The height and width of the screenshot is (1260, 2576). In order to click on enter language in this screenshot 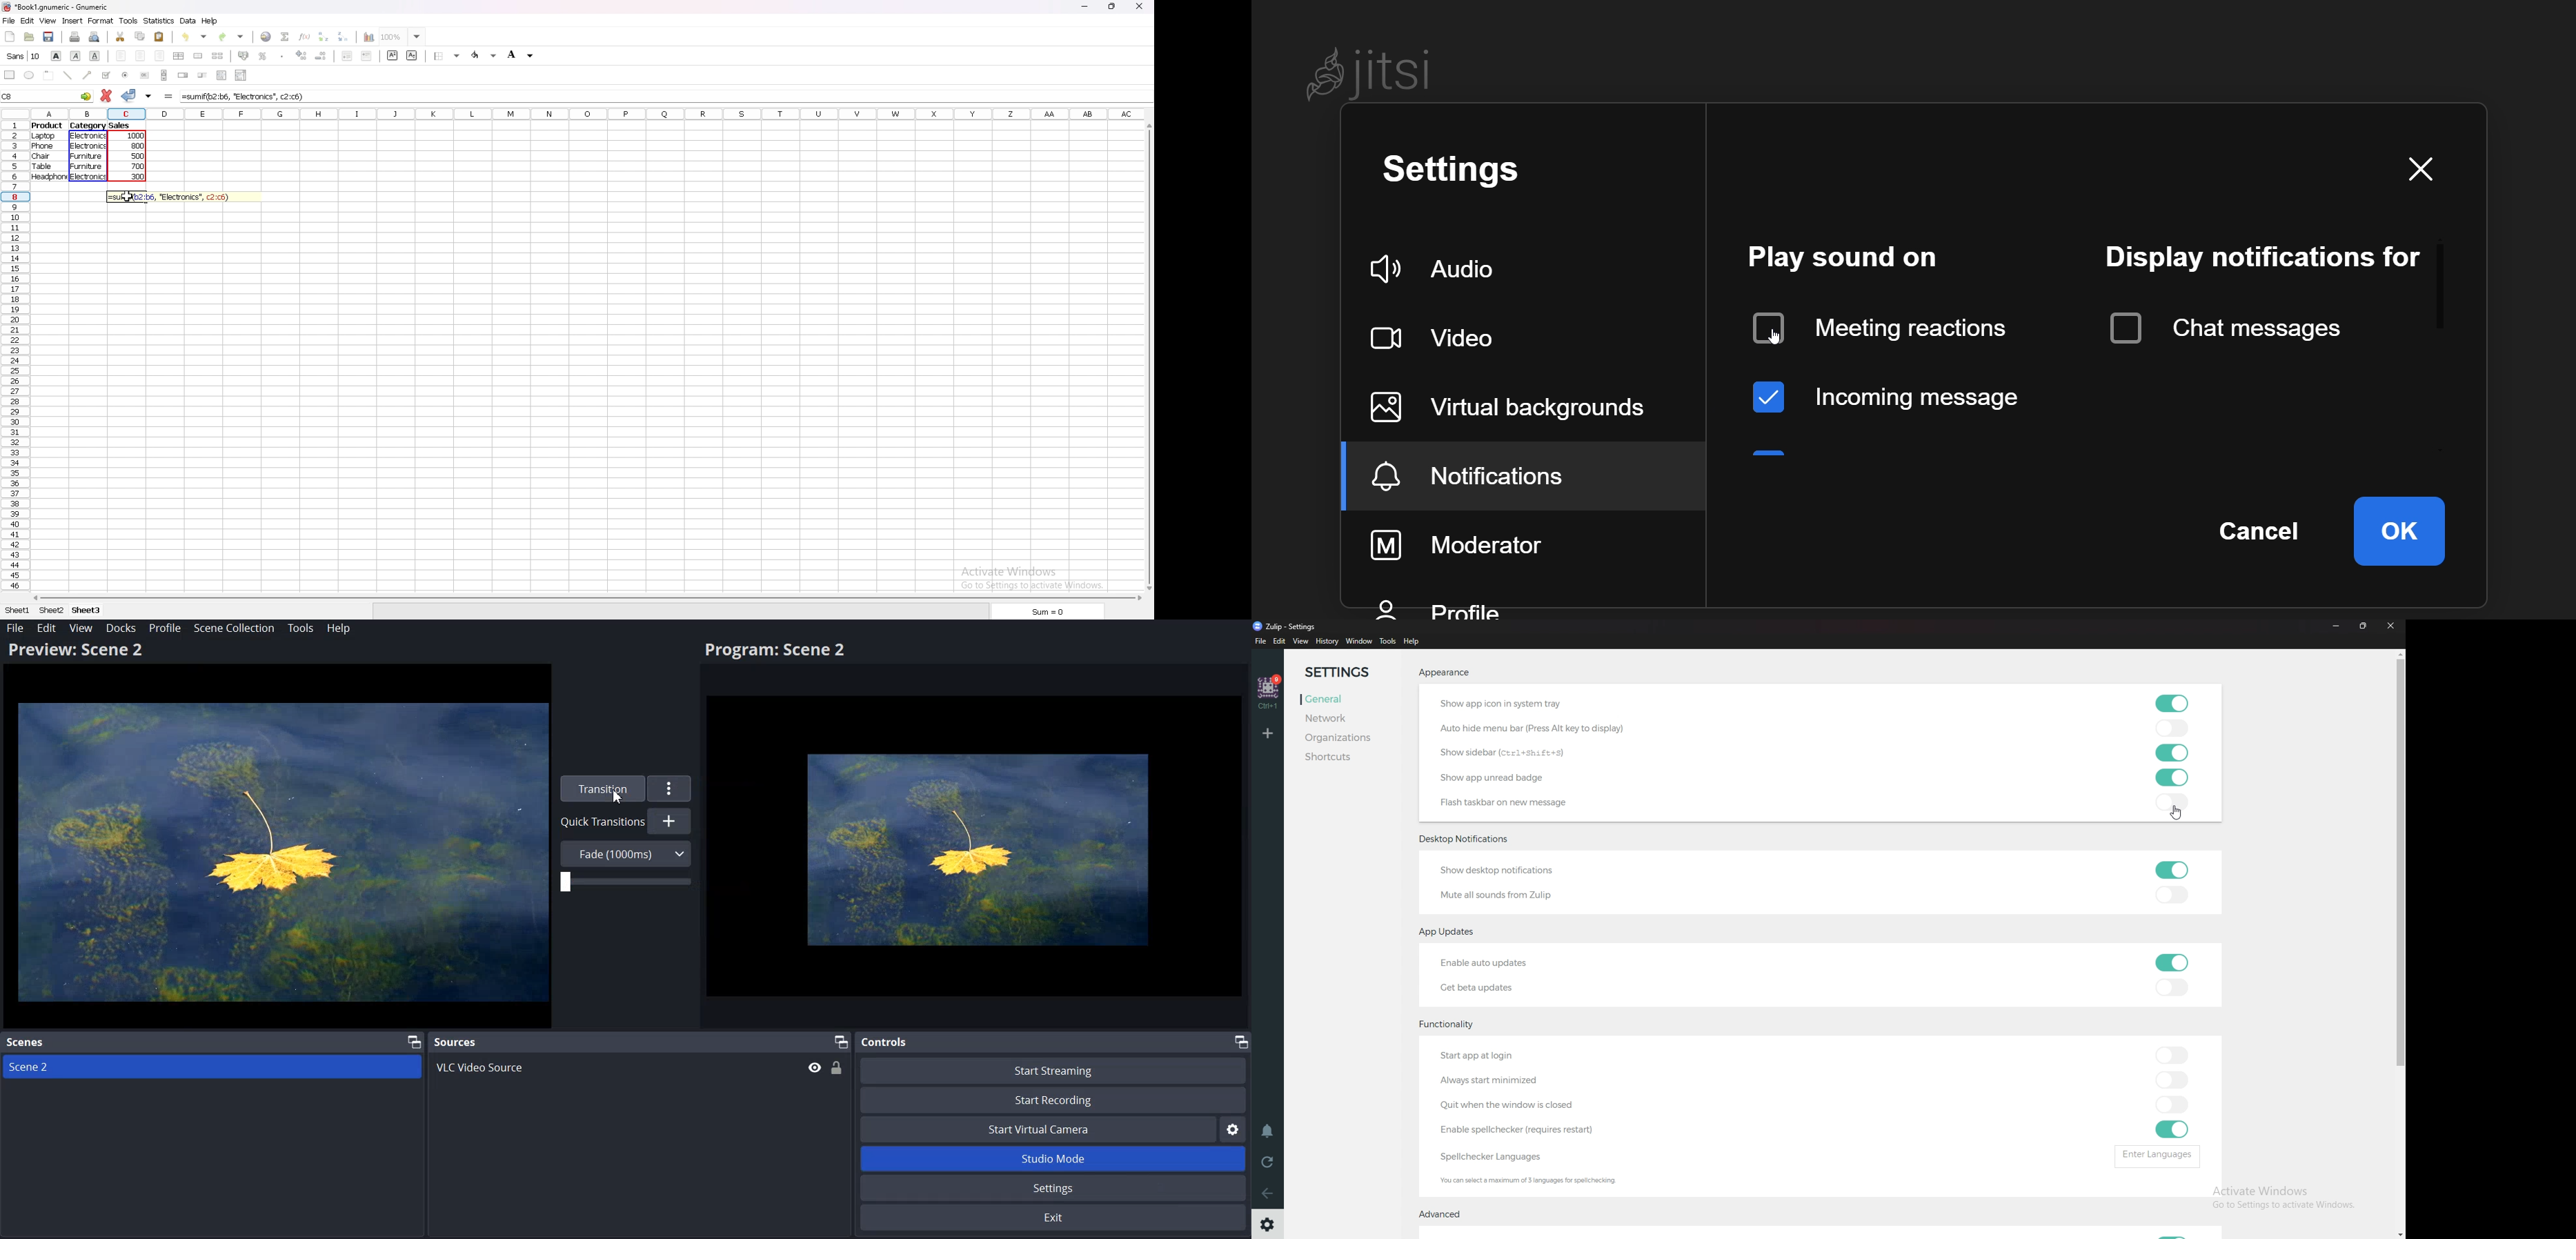, I will do `click(2161, 1155)`.